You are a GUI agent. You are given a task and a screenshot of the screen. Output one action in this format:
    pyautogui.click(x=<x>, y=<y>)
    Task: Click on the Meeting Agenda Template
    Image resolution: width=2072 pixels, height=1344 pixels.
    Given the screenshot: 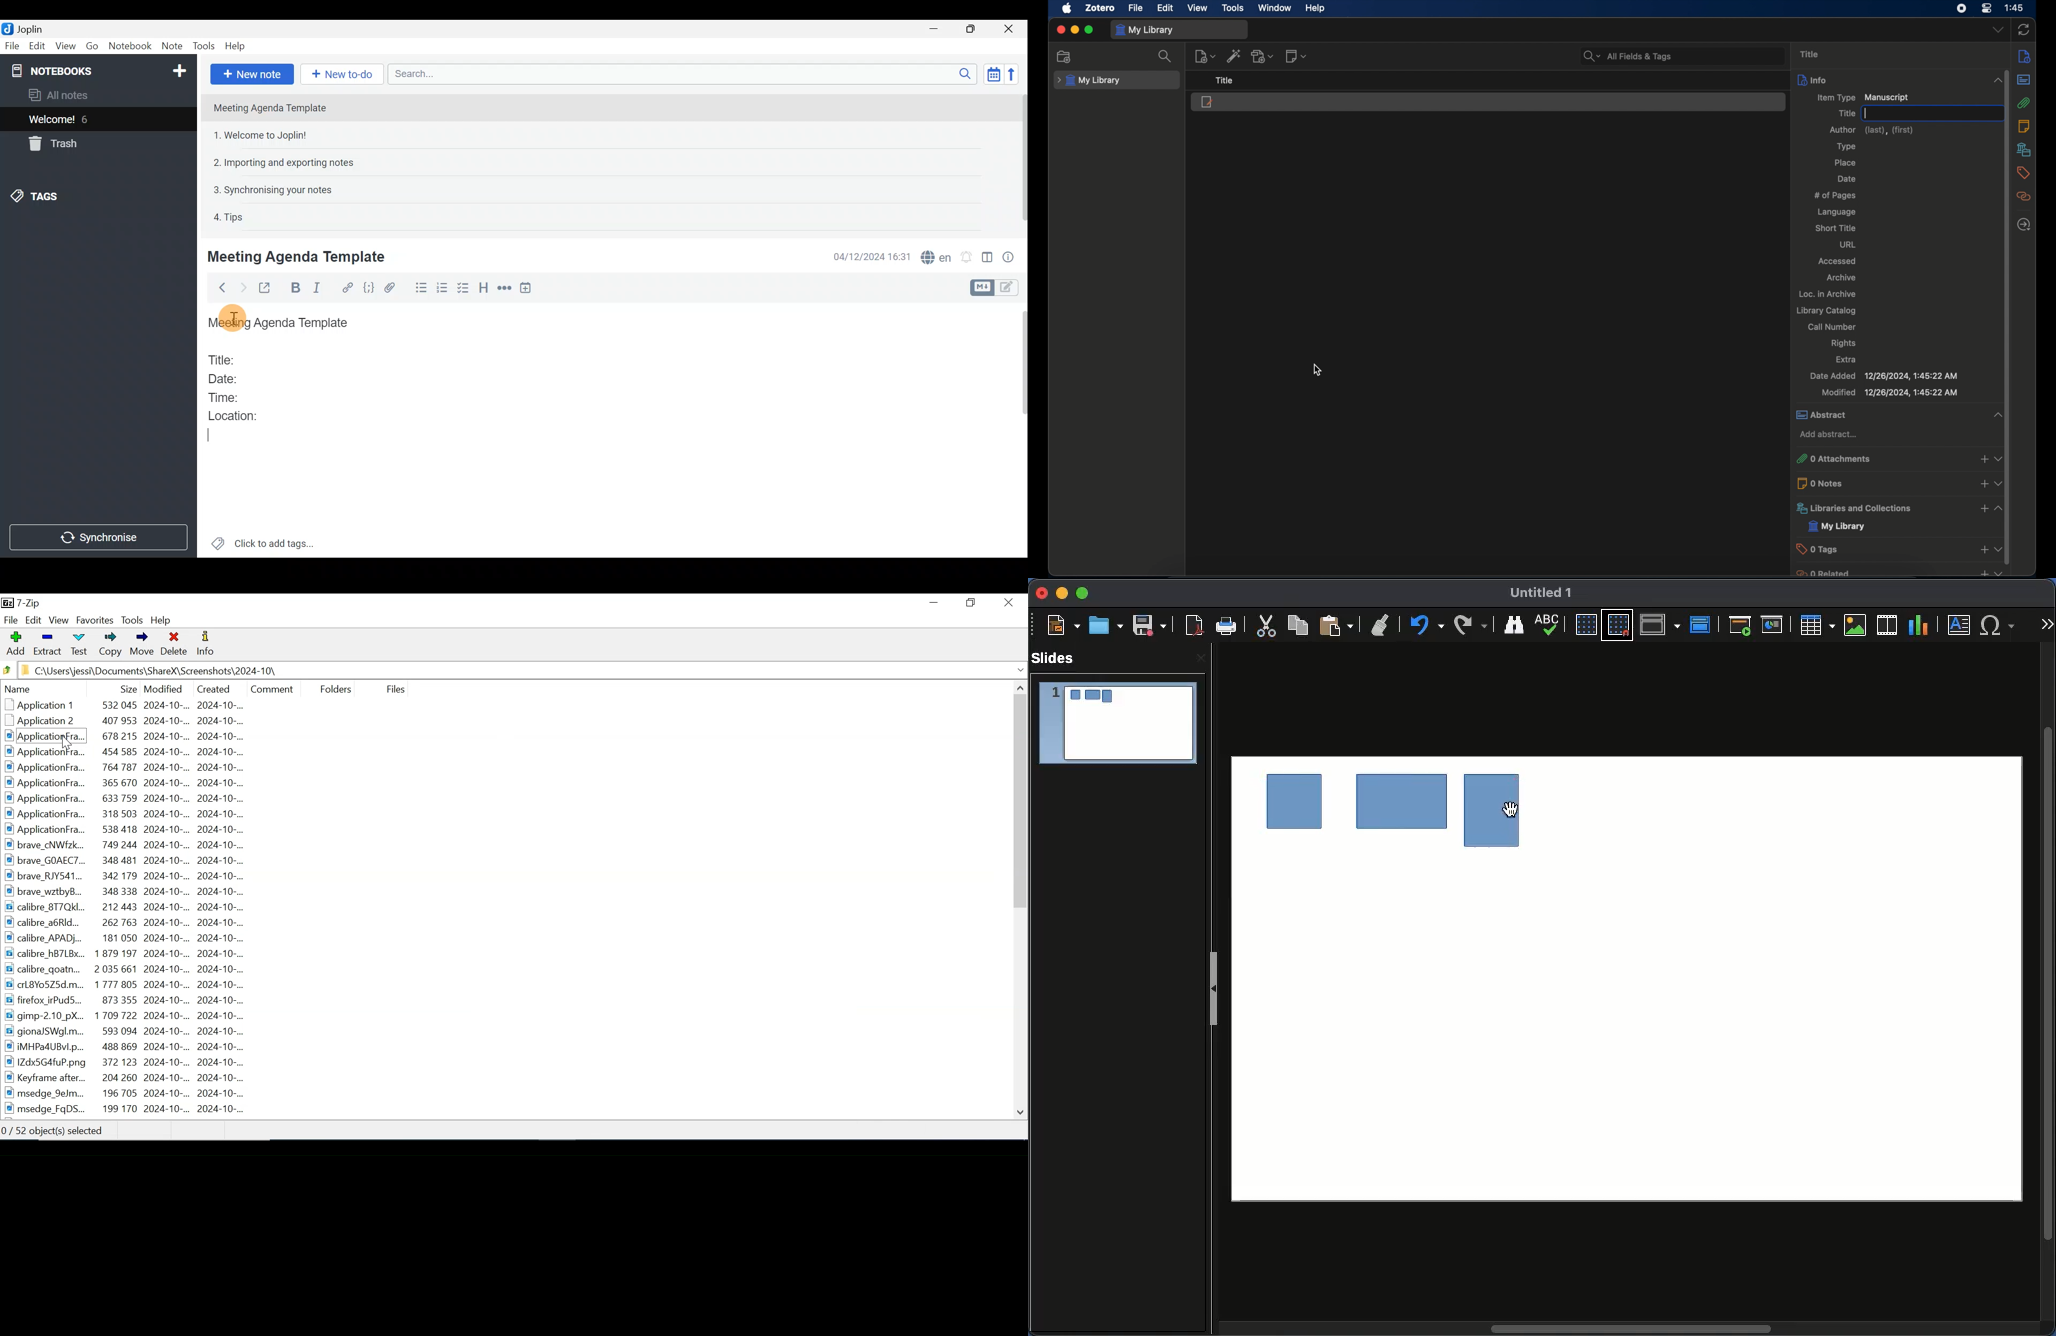 What is the action you would take?
    pyautogui.click(x=281, y=323)
    